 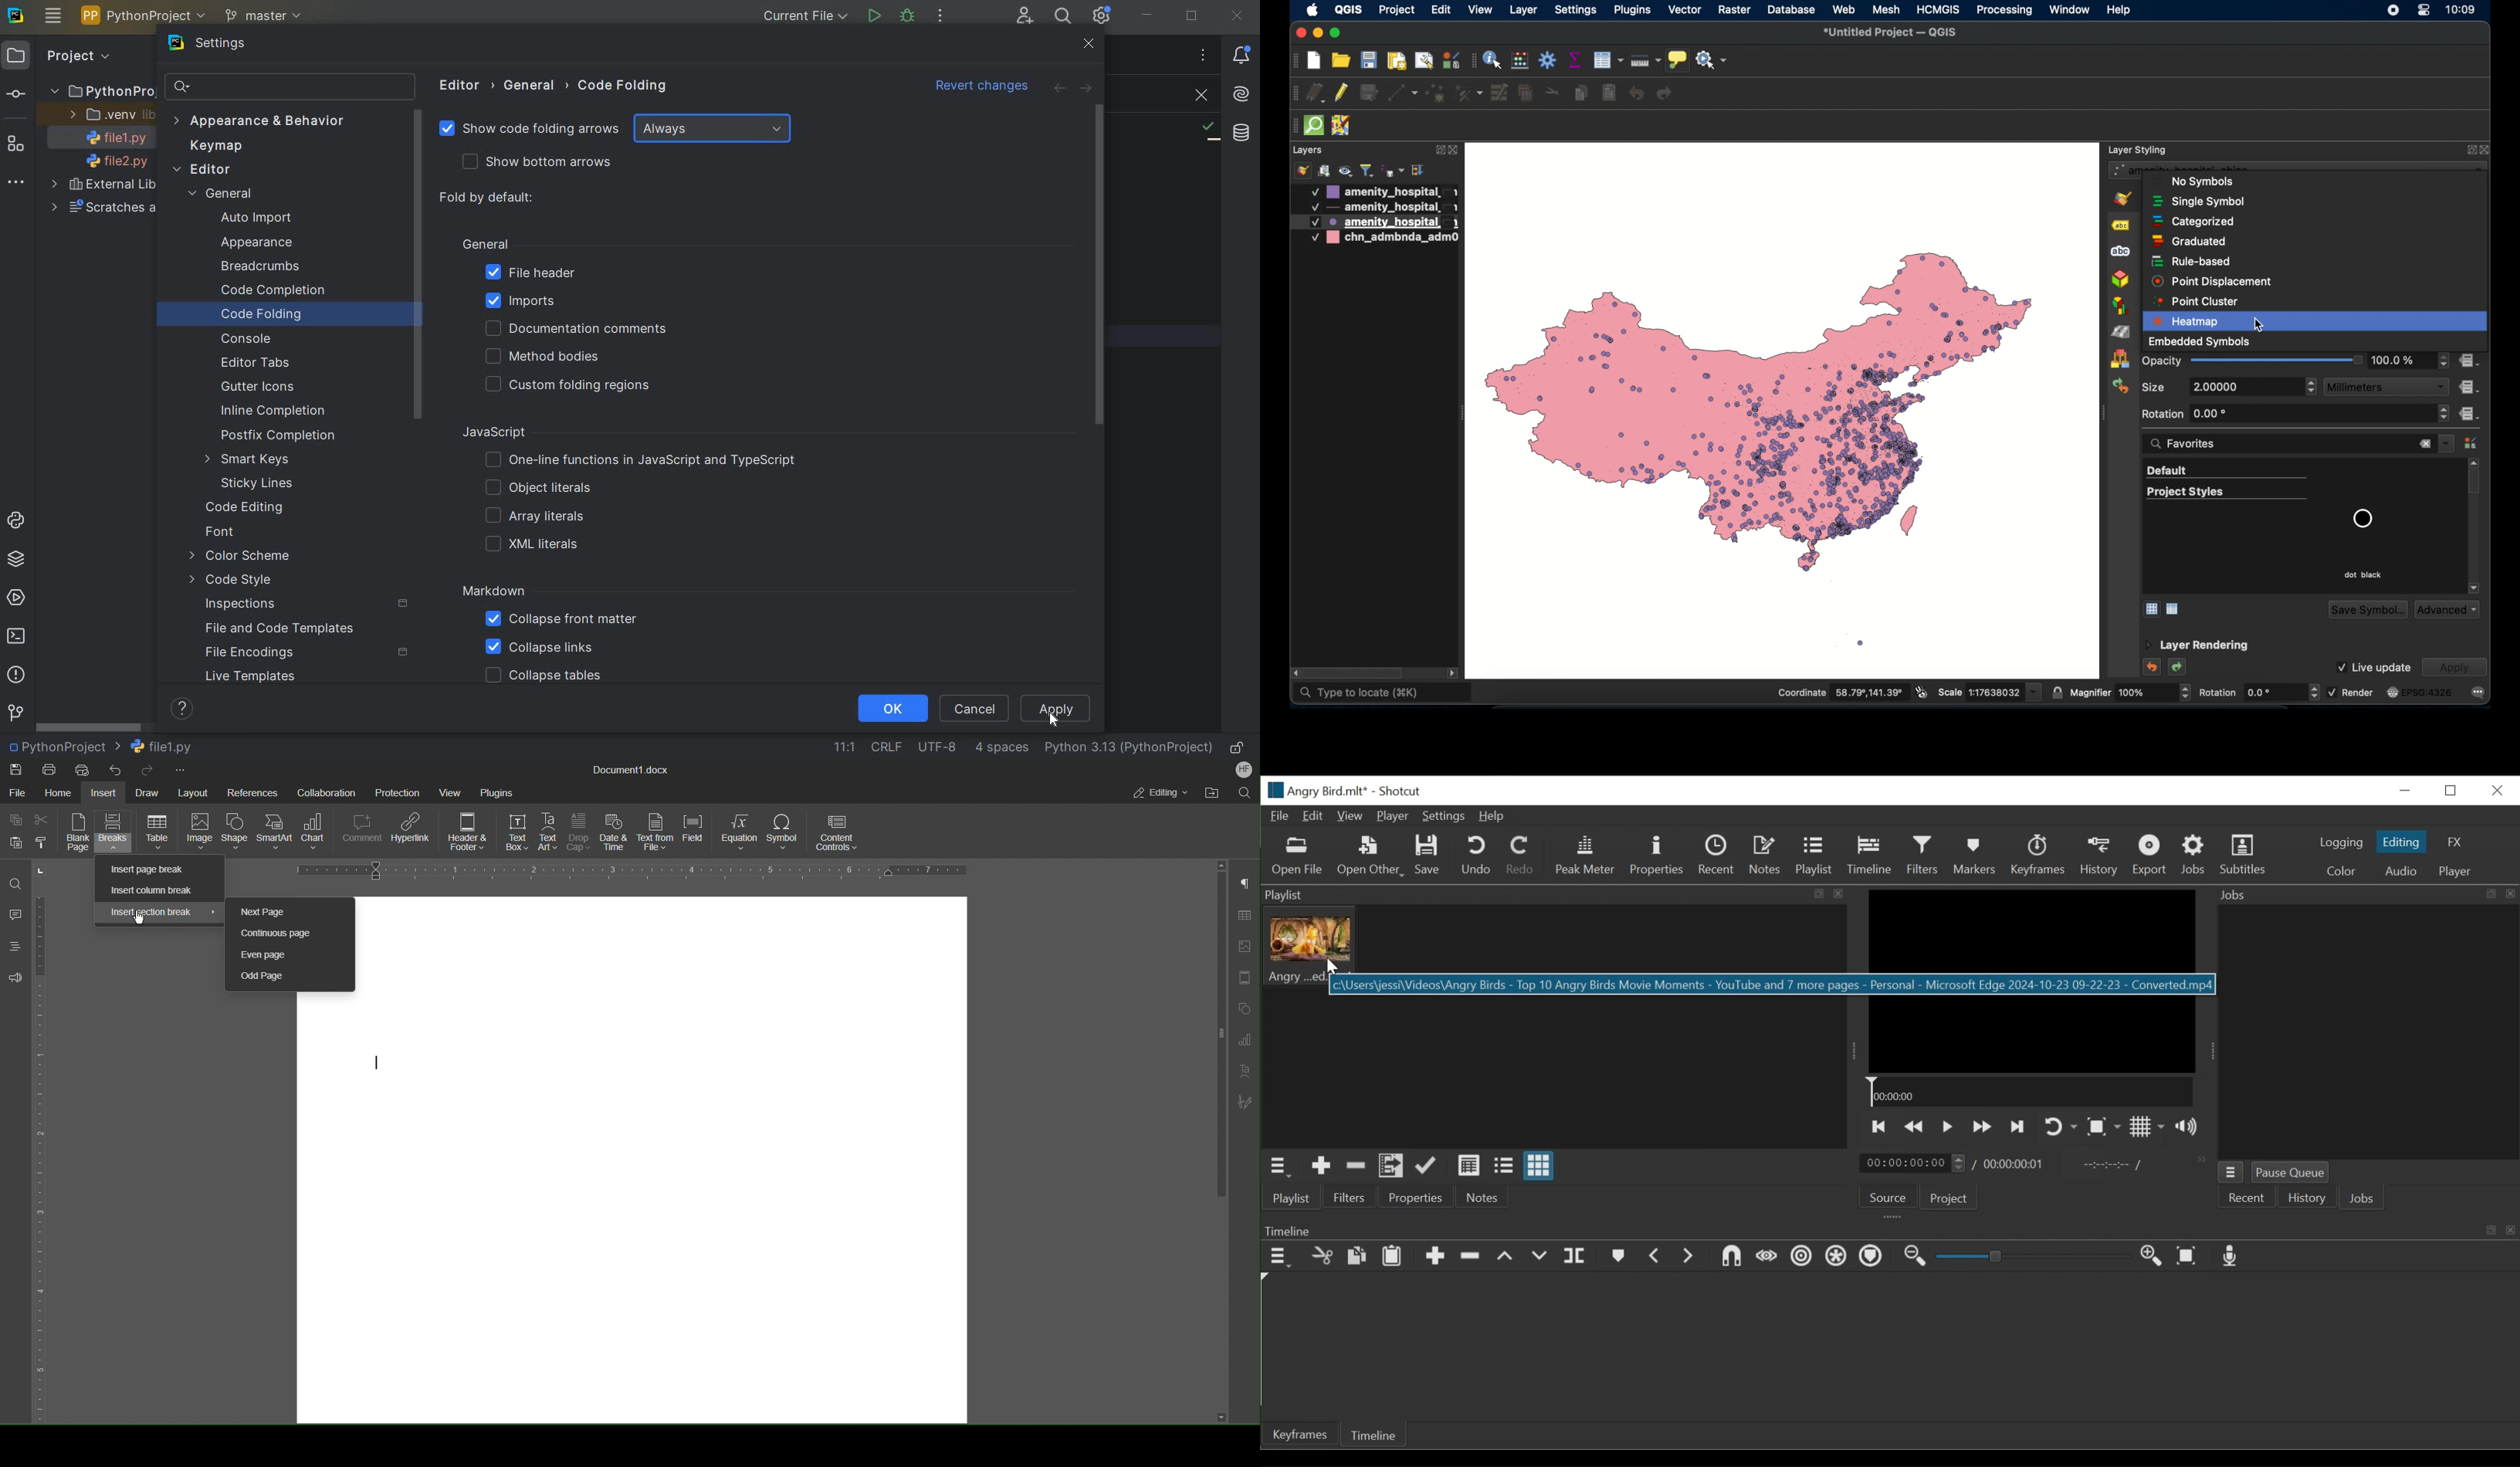 What do you see at coordinates (263, 953) in the screenshot?
I see `Even page` at bounding box center [263, 953].